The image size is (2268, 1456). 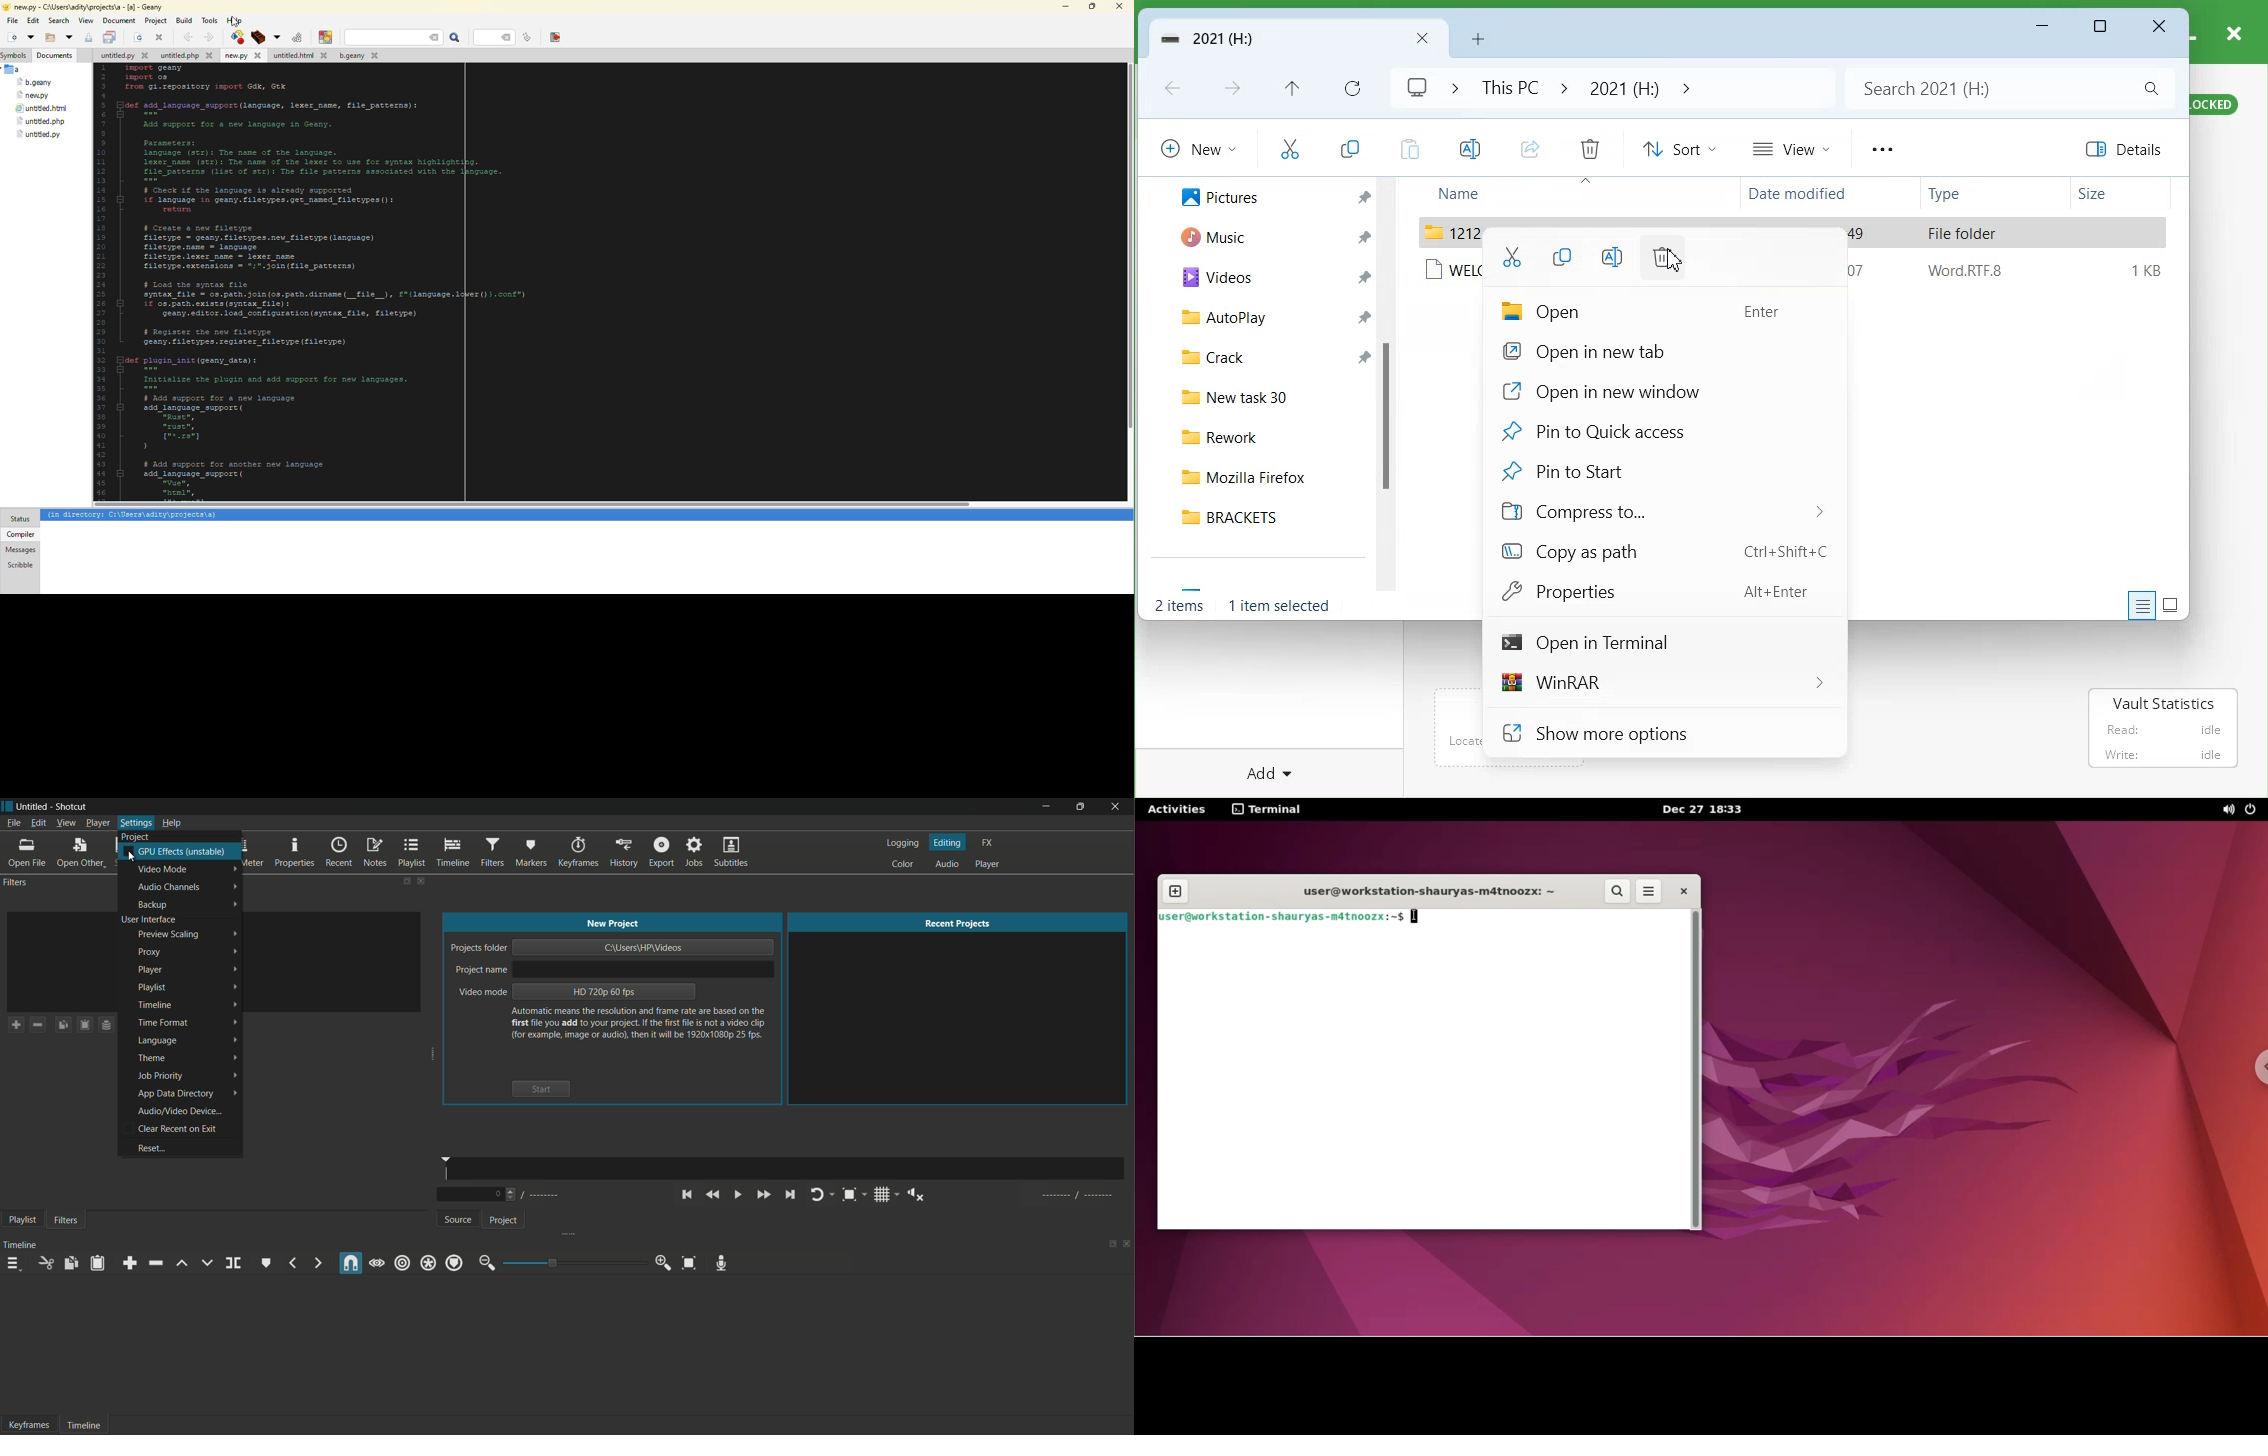 What do you see at coordinates (2119, 194) in the screenshot?
I see `Size` at bounding box center [2119, 194].